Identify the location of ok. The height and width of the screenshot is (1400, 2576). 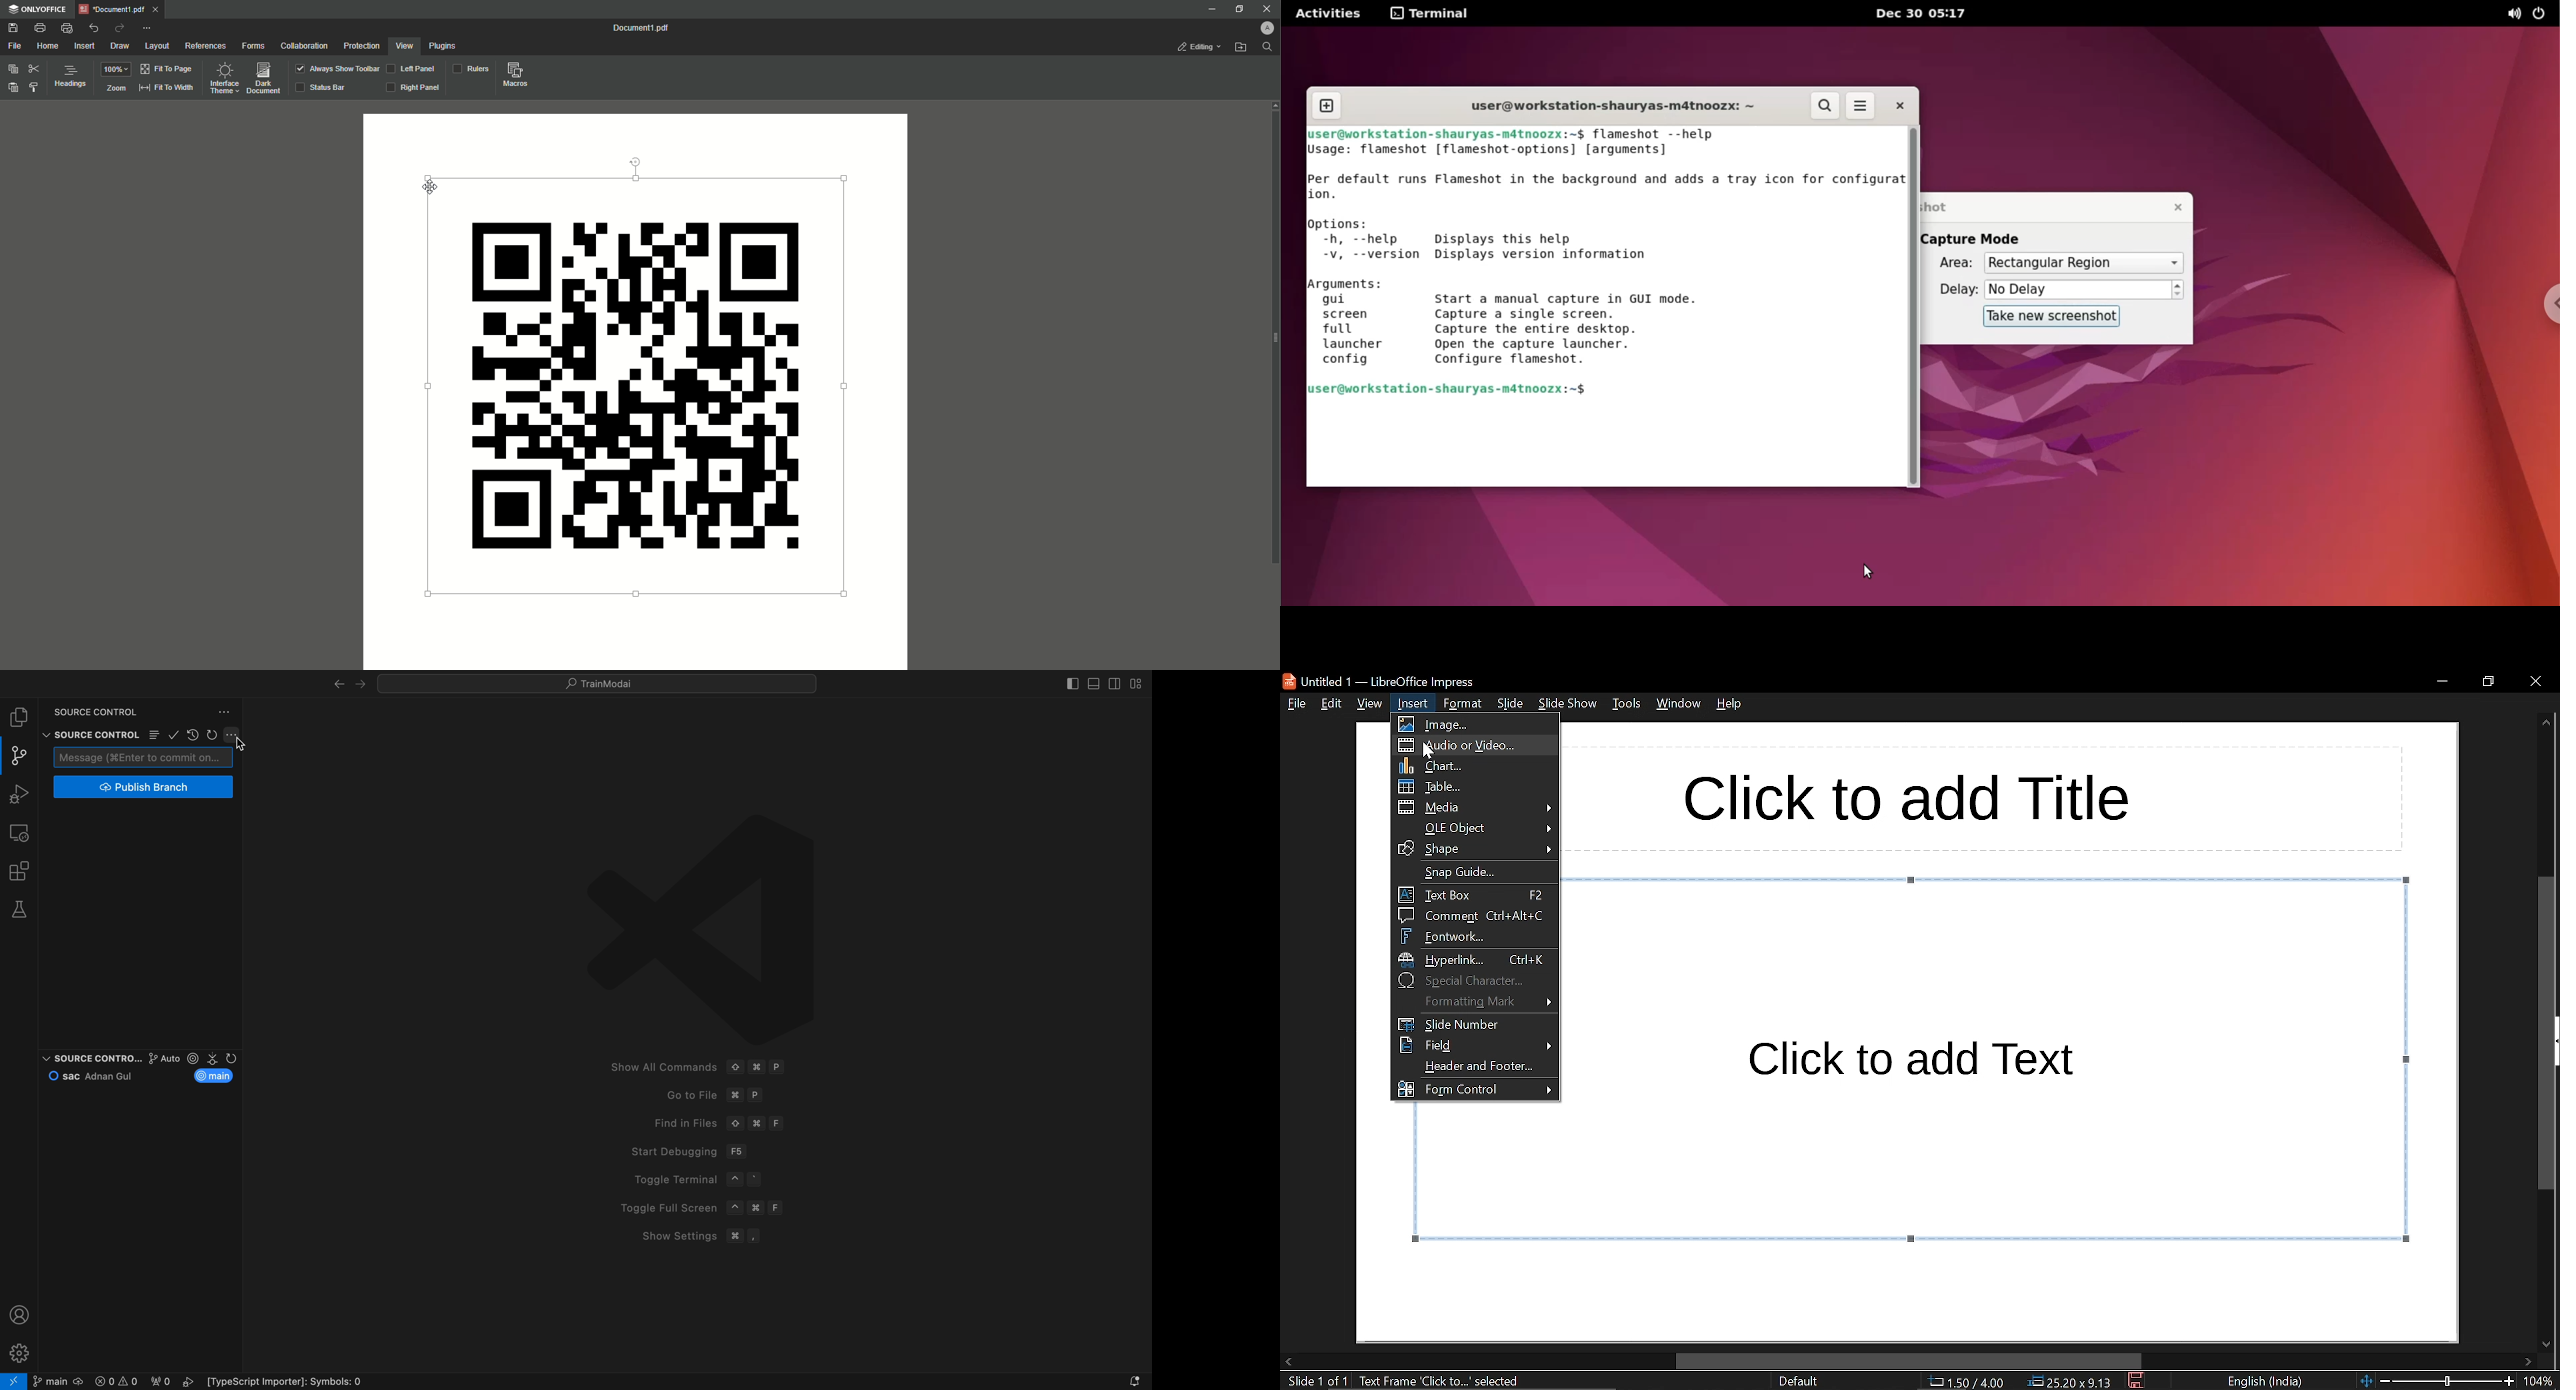
(174, 734).